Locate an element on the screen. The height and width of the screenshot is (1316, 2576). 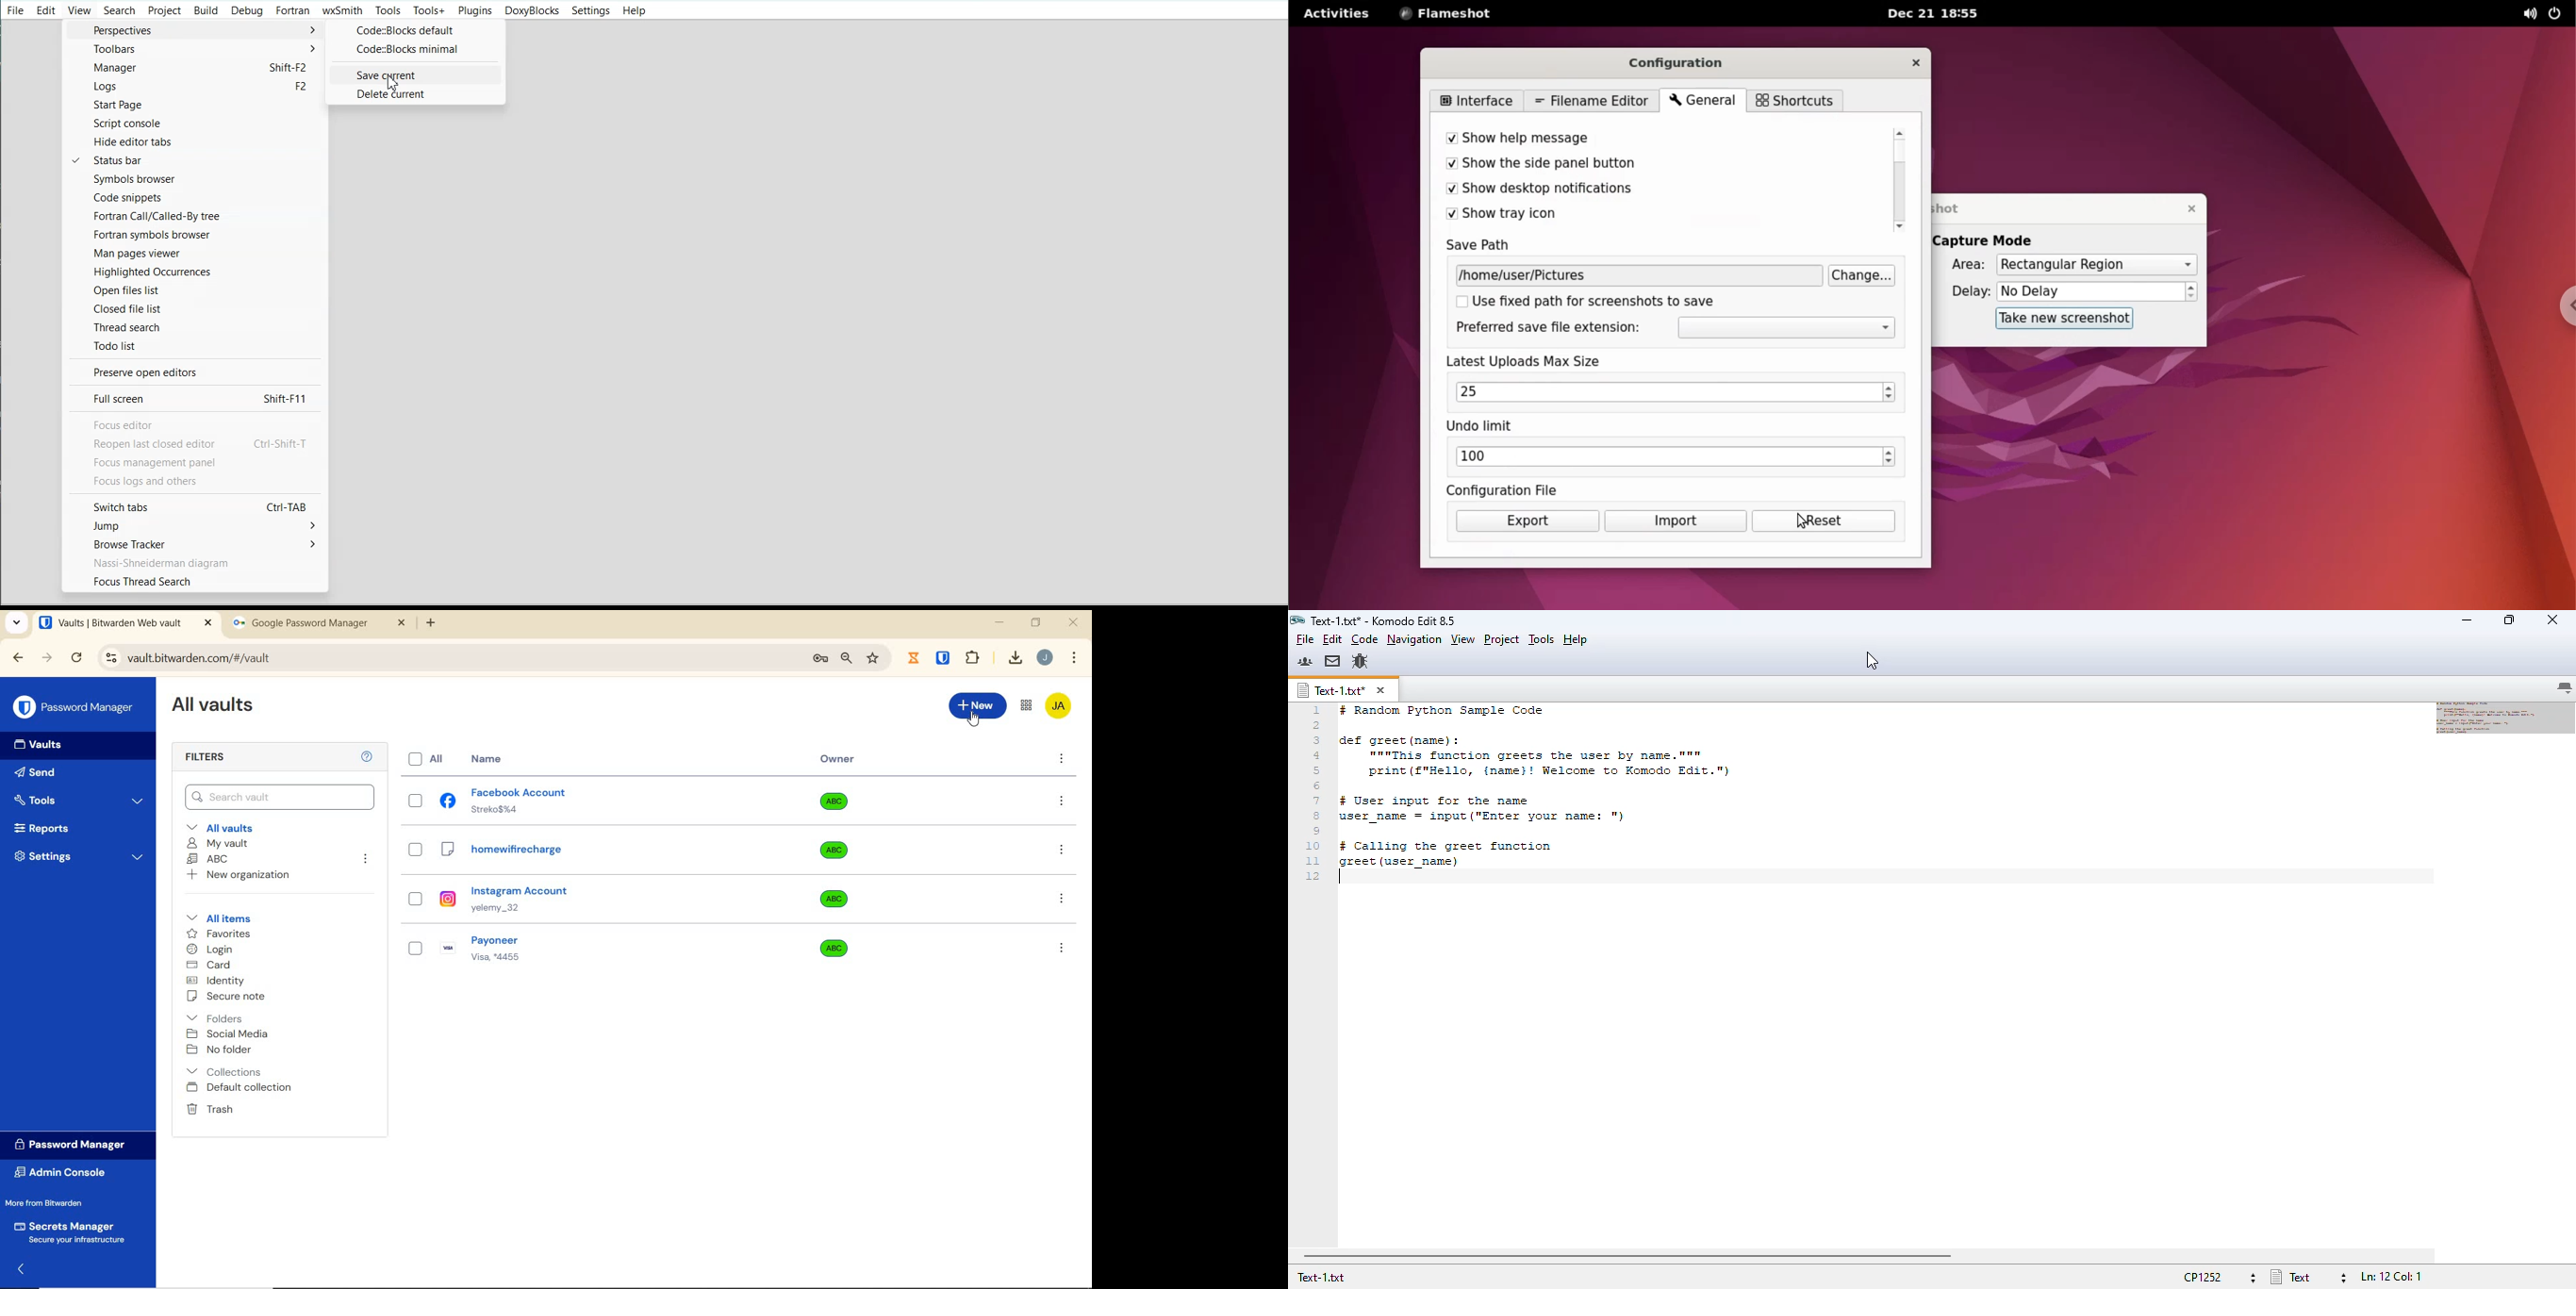
Fortran is located at coordinates (293, 11).